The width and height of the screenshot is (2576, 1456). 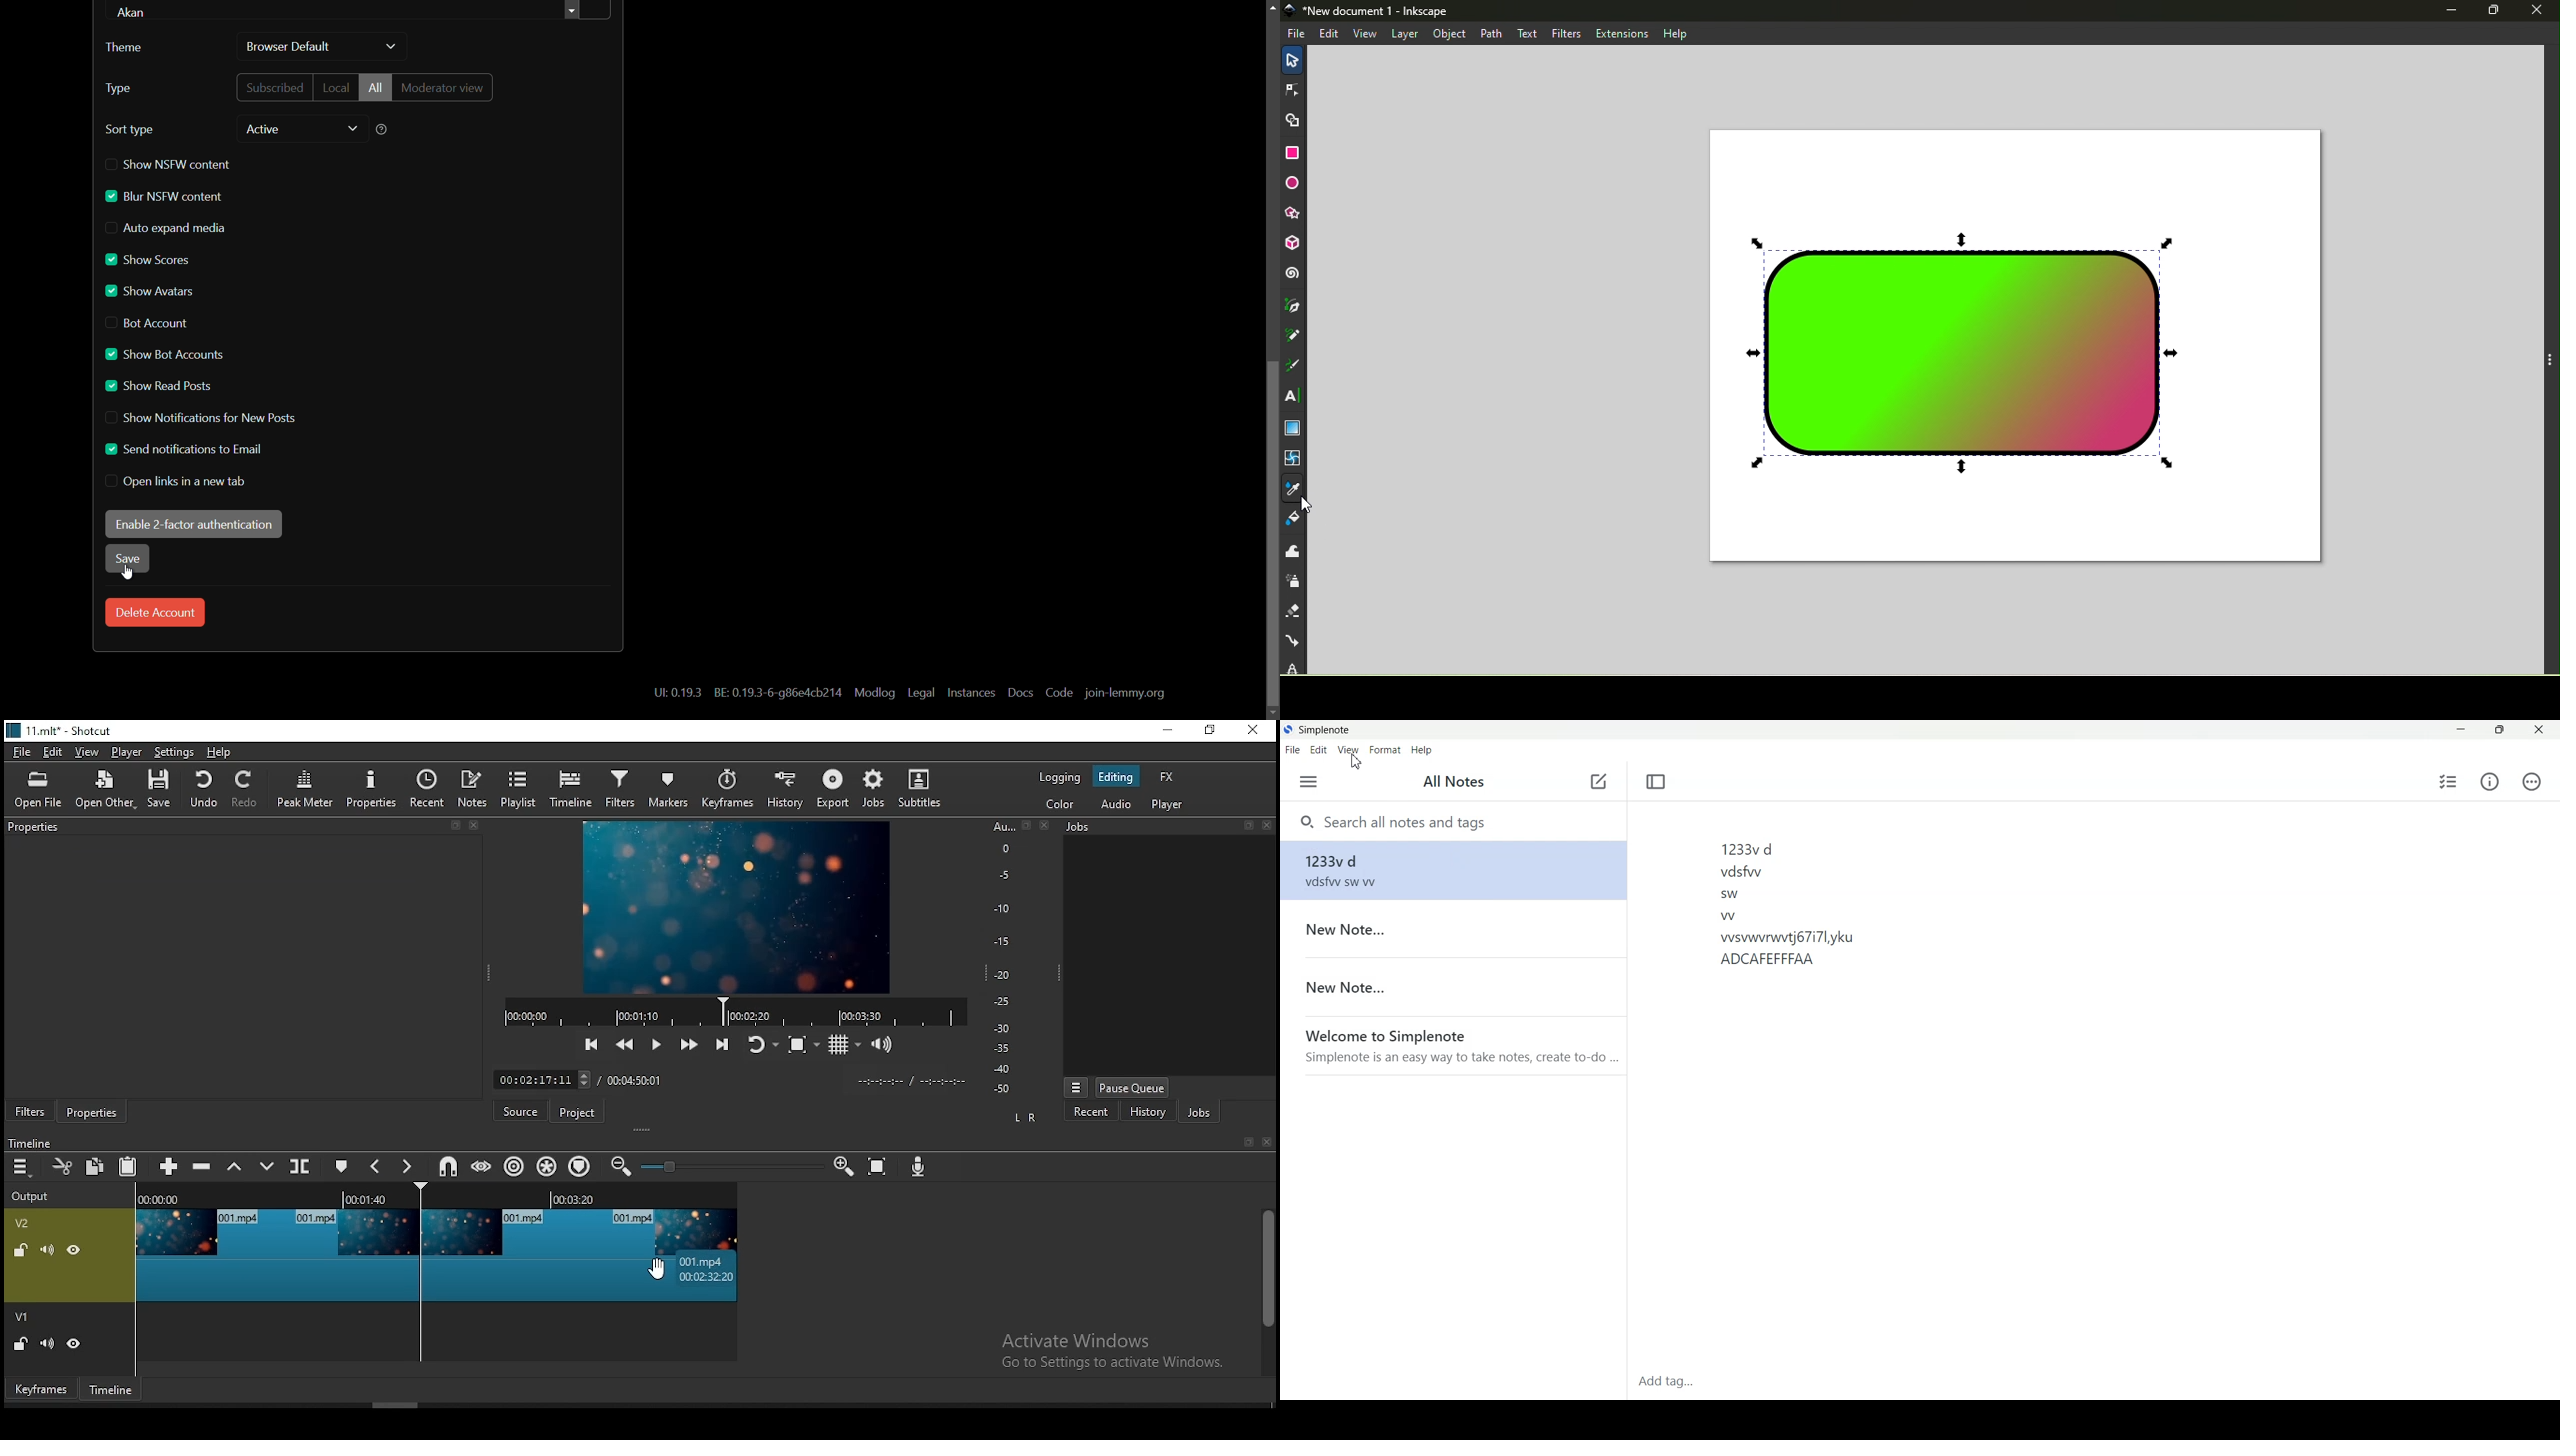 What do you see at coordinates (623, 790) in the screenshot?
I see `filters` at bounding box center [623, 790].